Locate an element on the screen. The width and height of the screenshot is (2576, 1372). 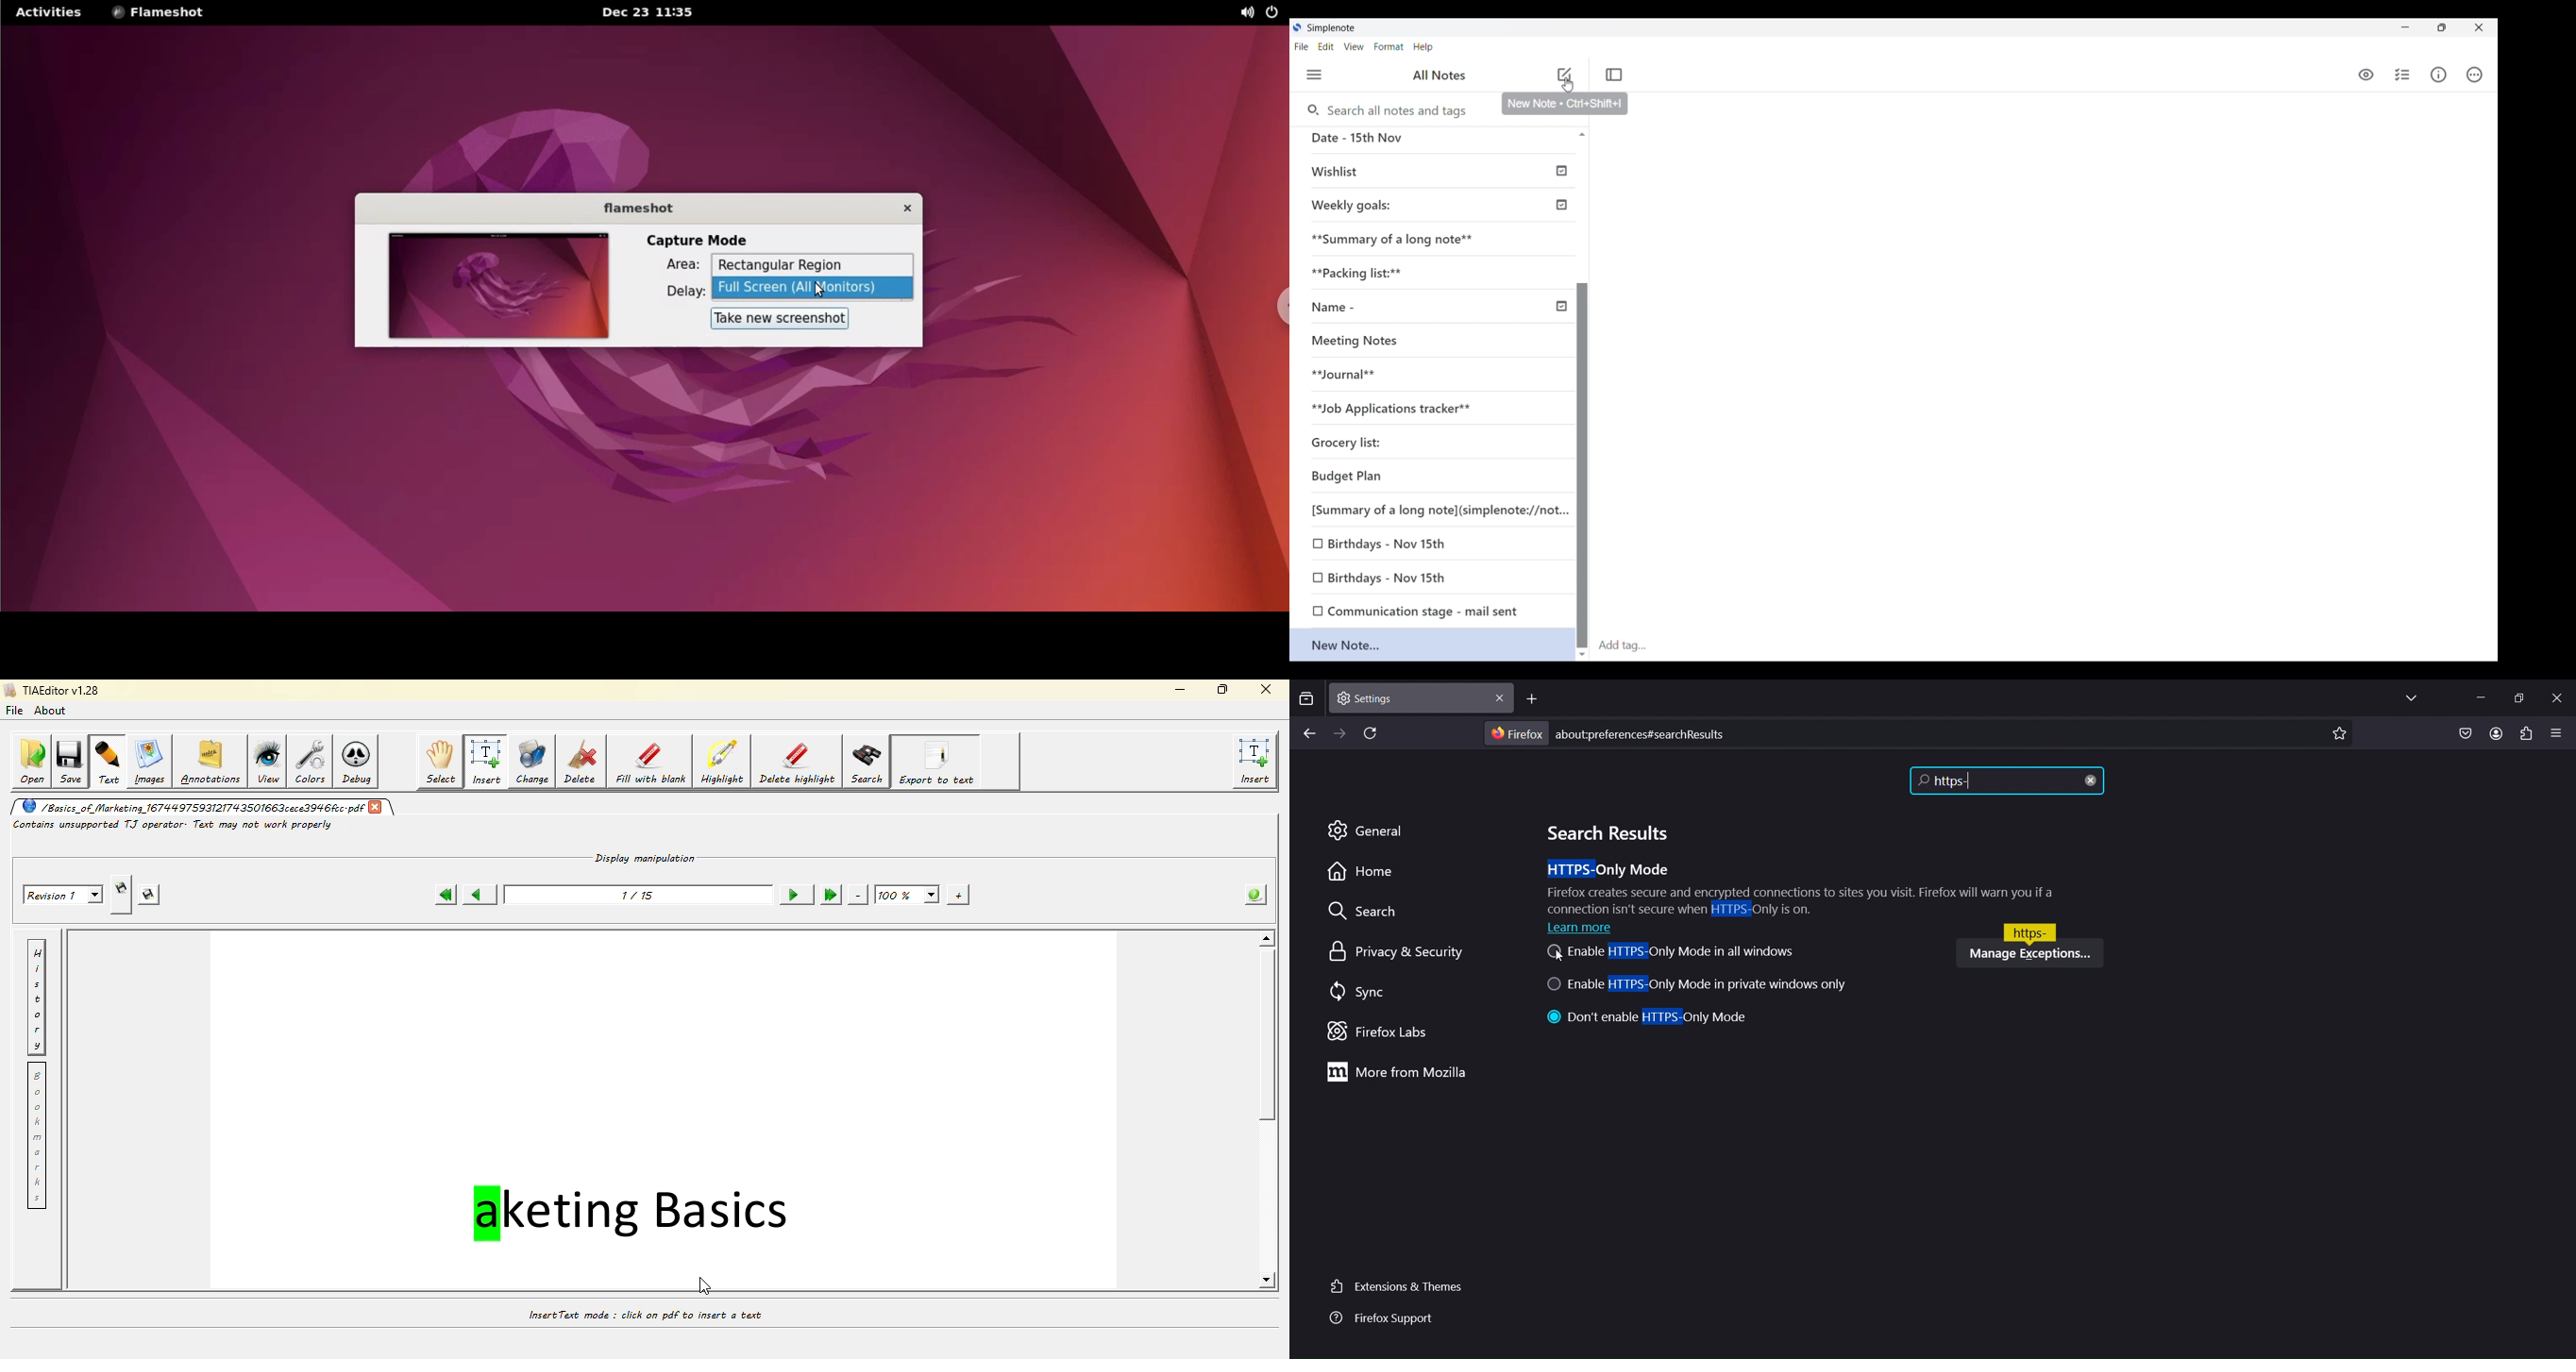
https- is located at coordinates (2030, 930).